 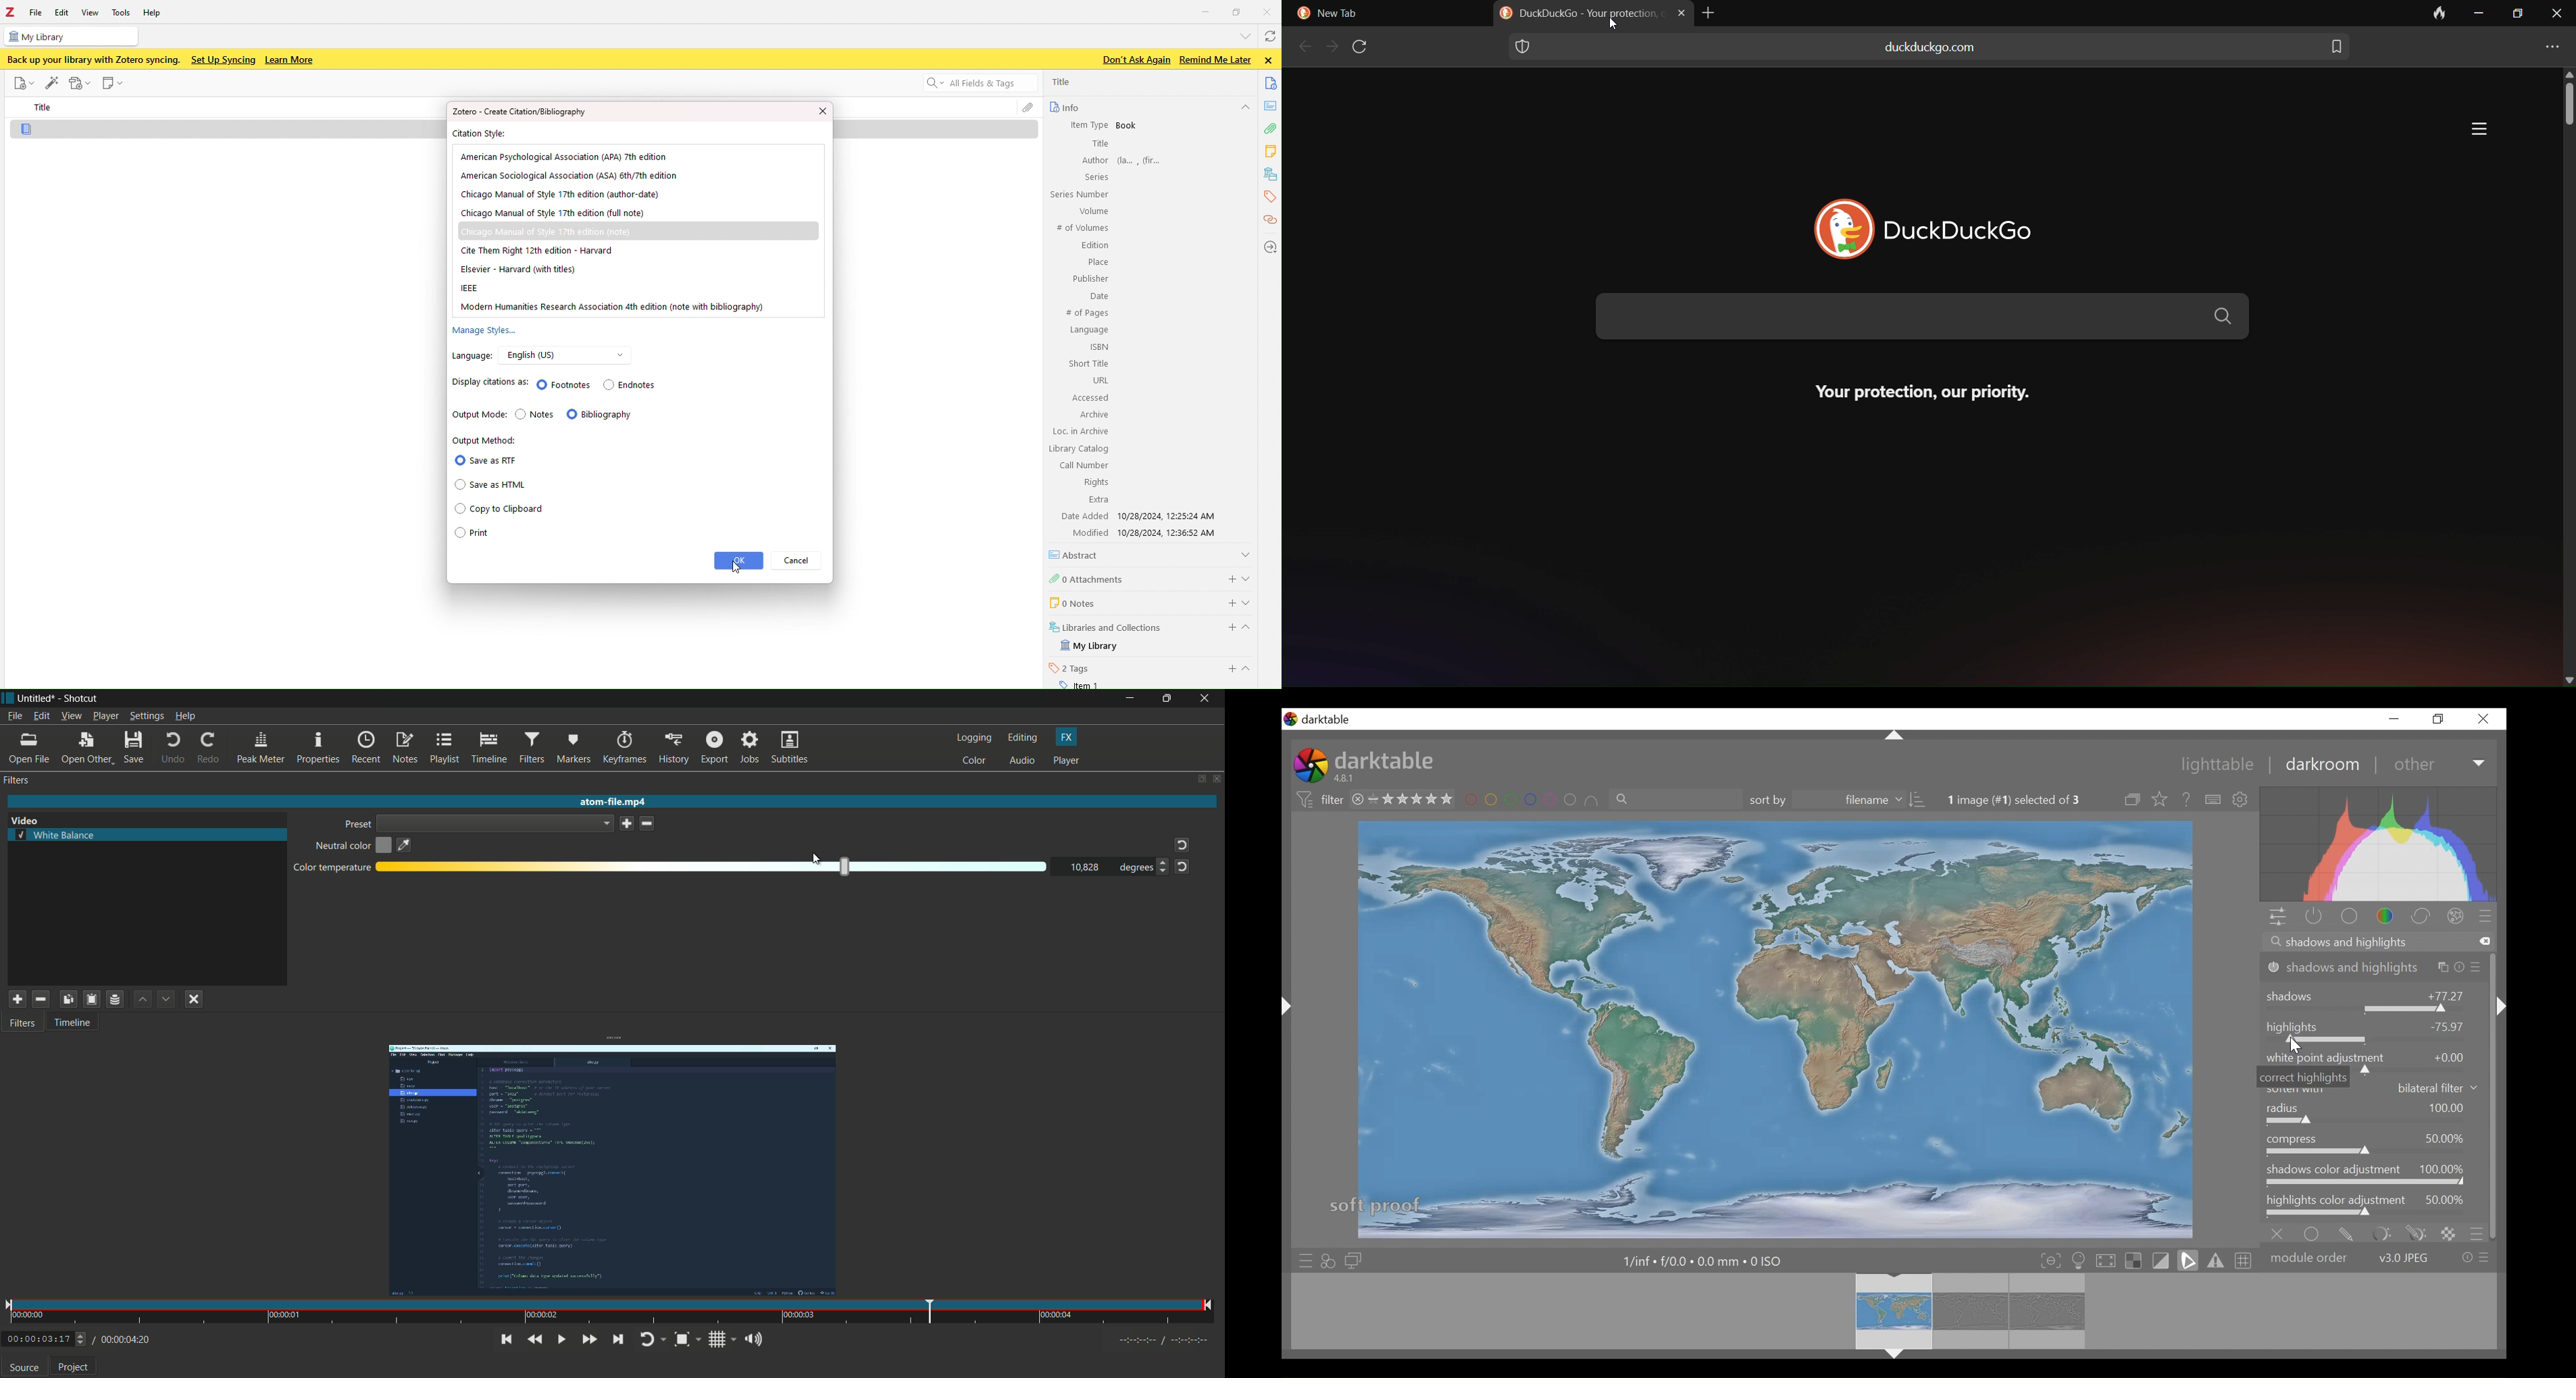 I want to click on save, so click(x=133, y=746).